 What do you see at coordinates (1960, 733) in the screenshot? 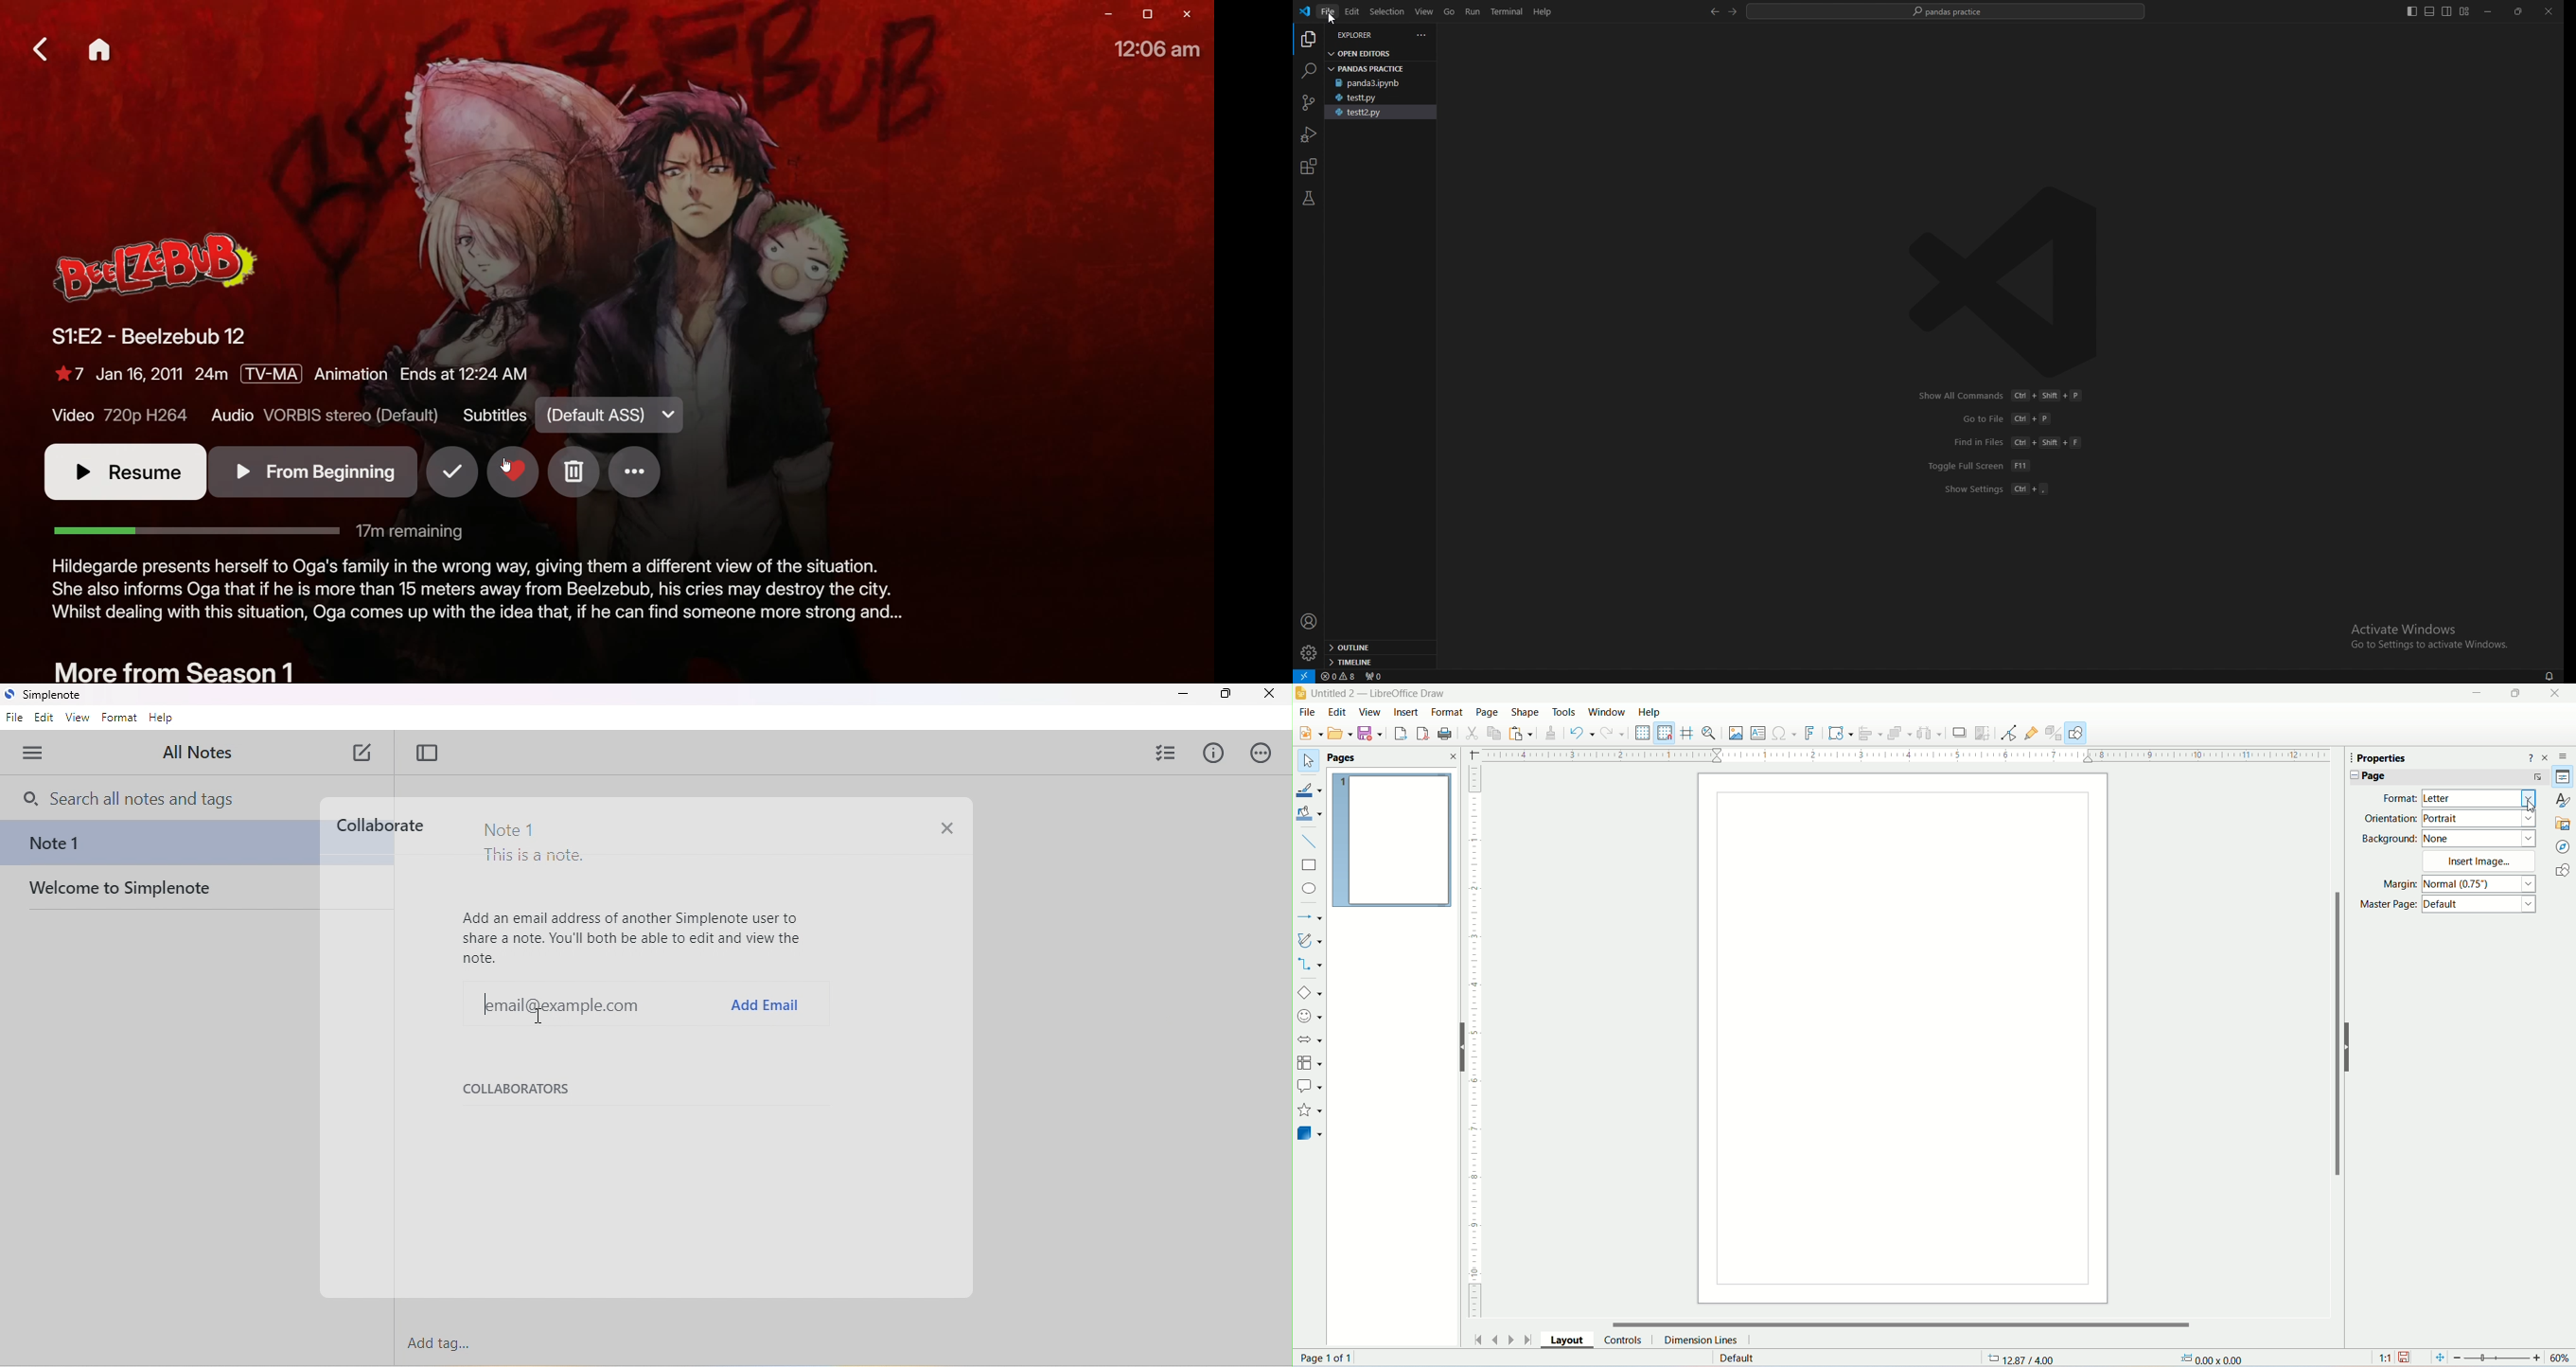
I see `crop images` at bounding box center [1960, 733].